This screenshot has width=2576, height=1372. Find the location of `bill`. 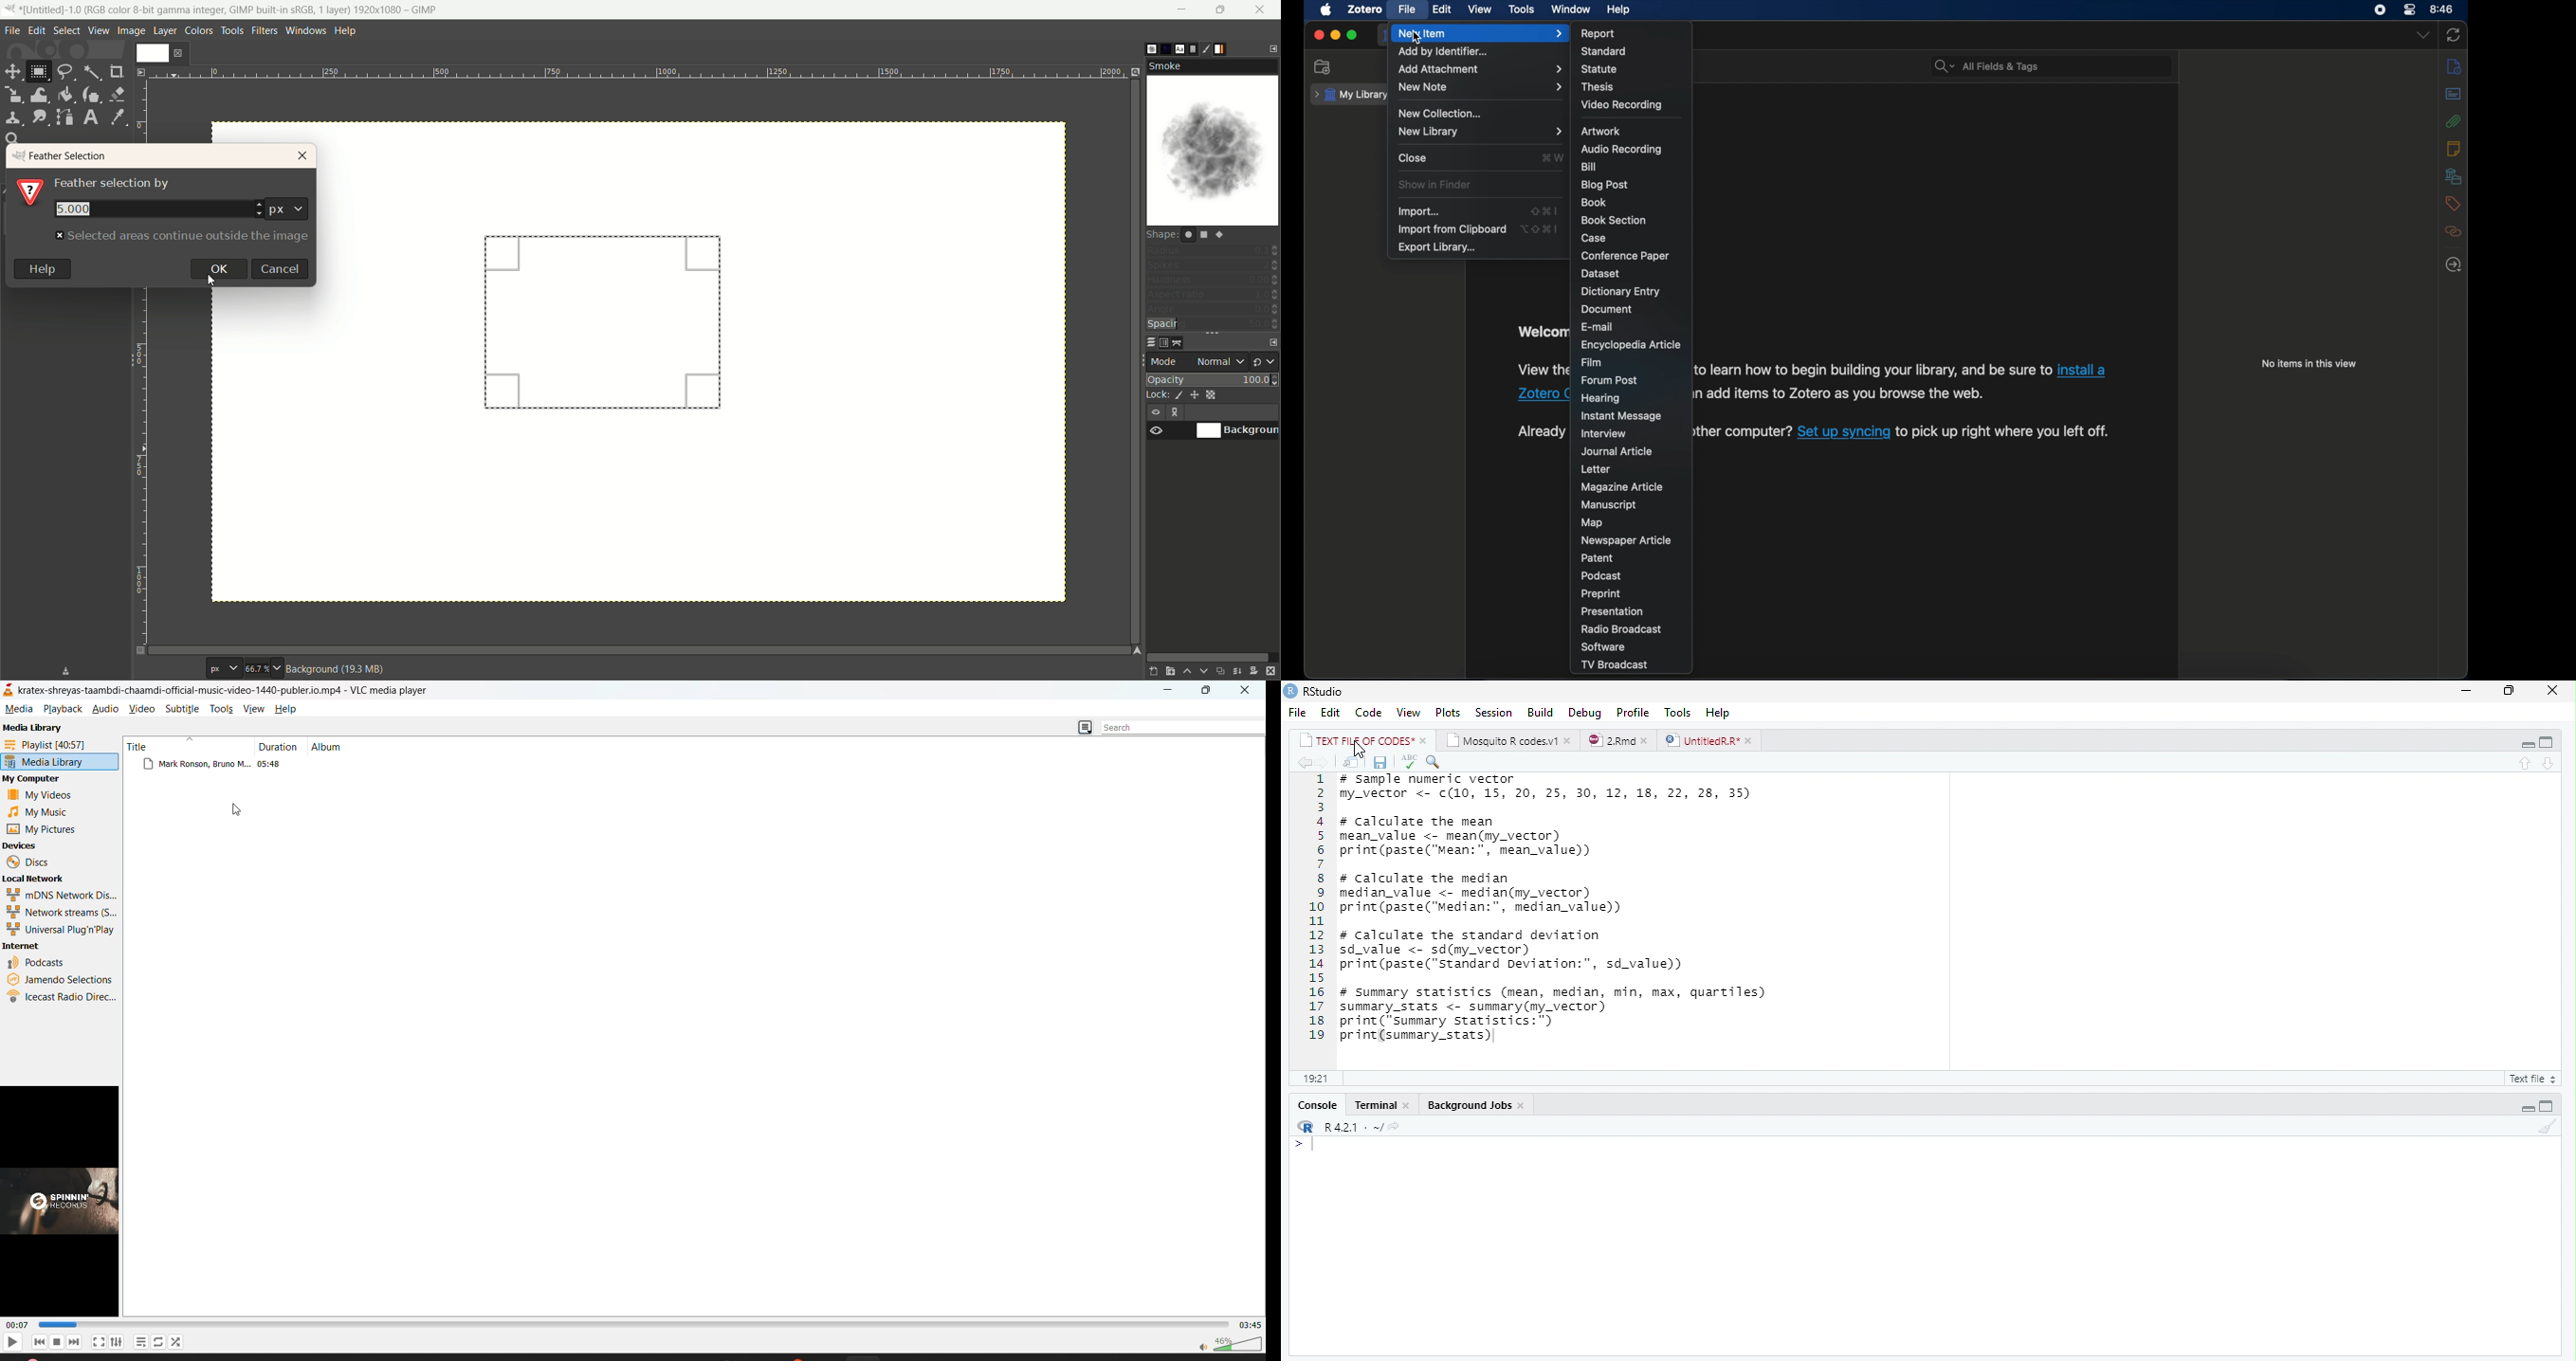

bill is located at coordinates (1588, 167).